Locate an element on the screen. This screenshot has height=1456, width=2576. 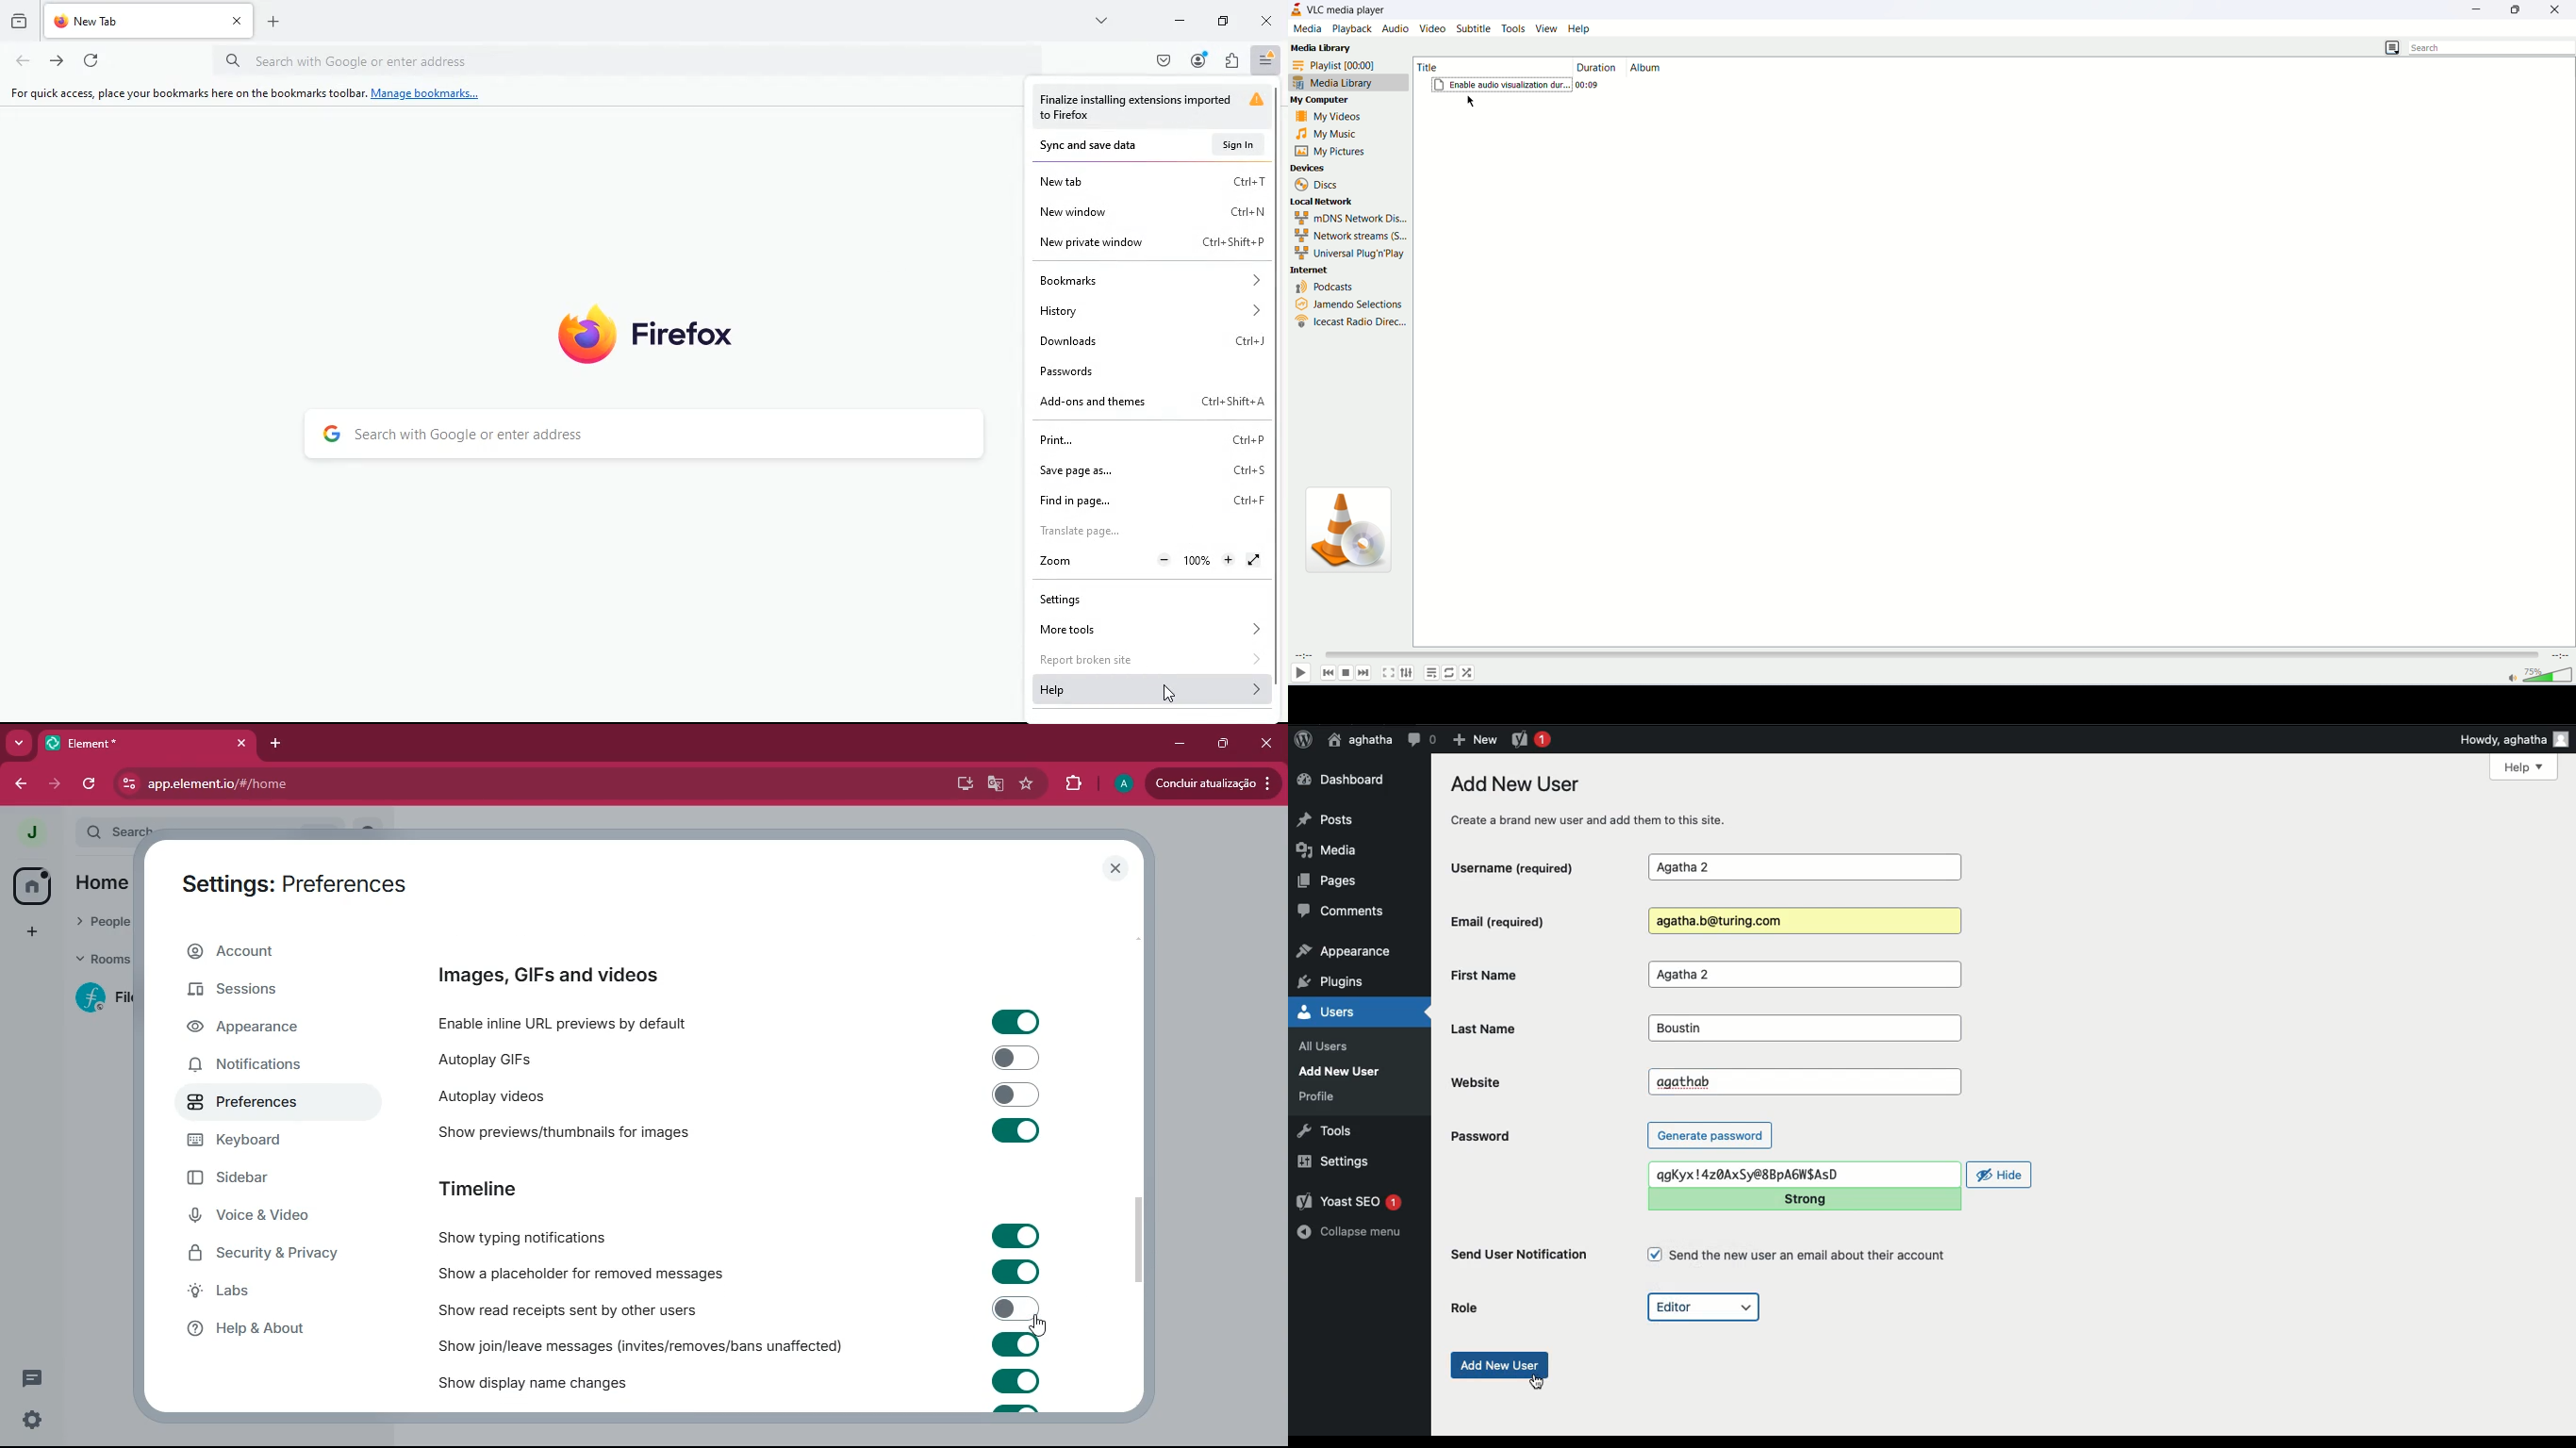
Generate password is located at coordinates (1710, 1134).